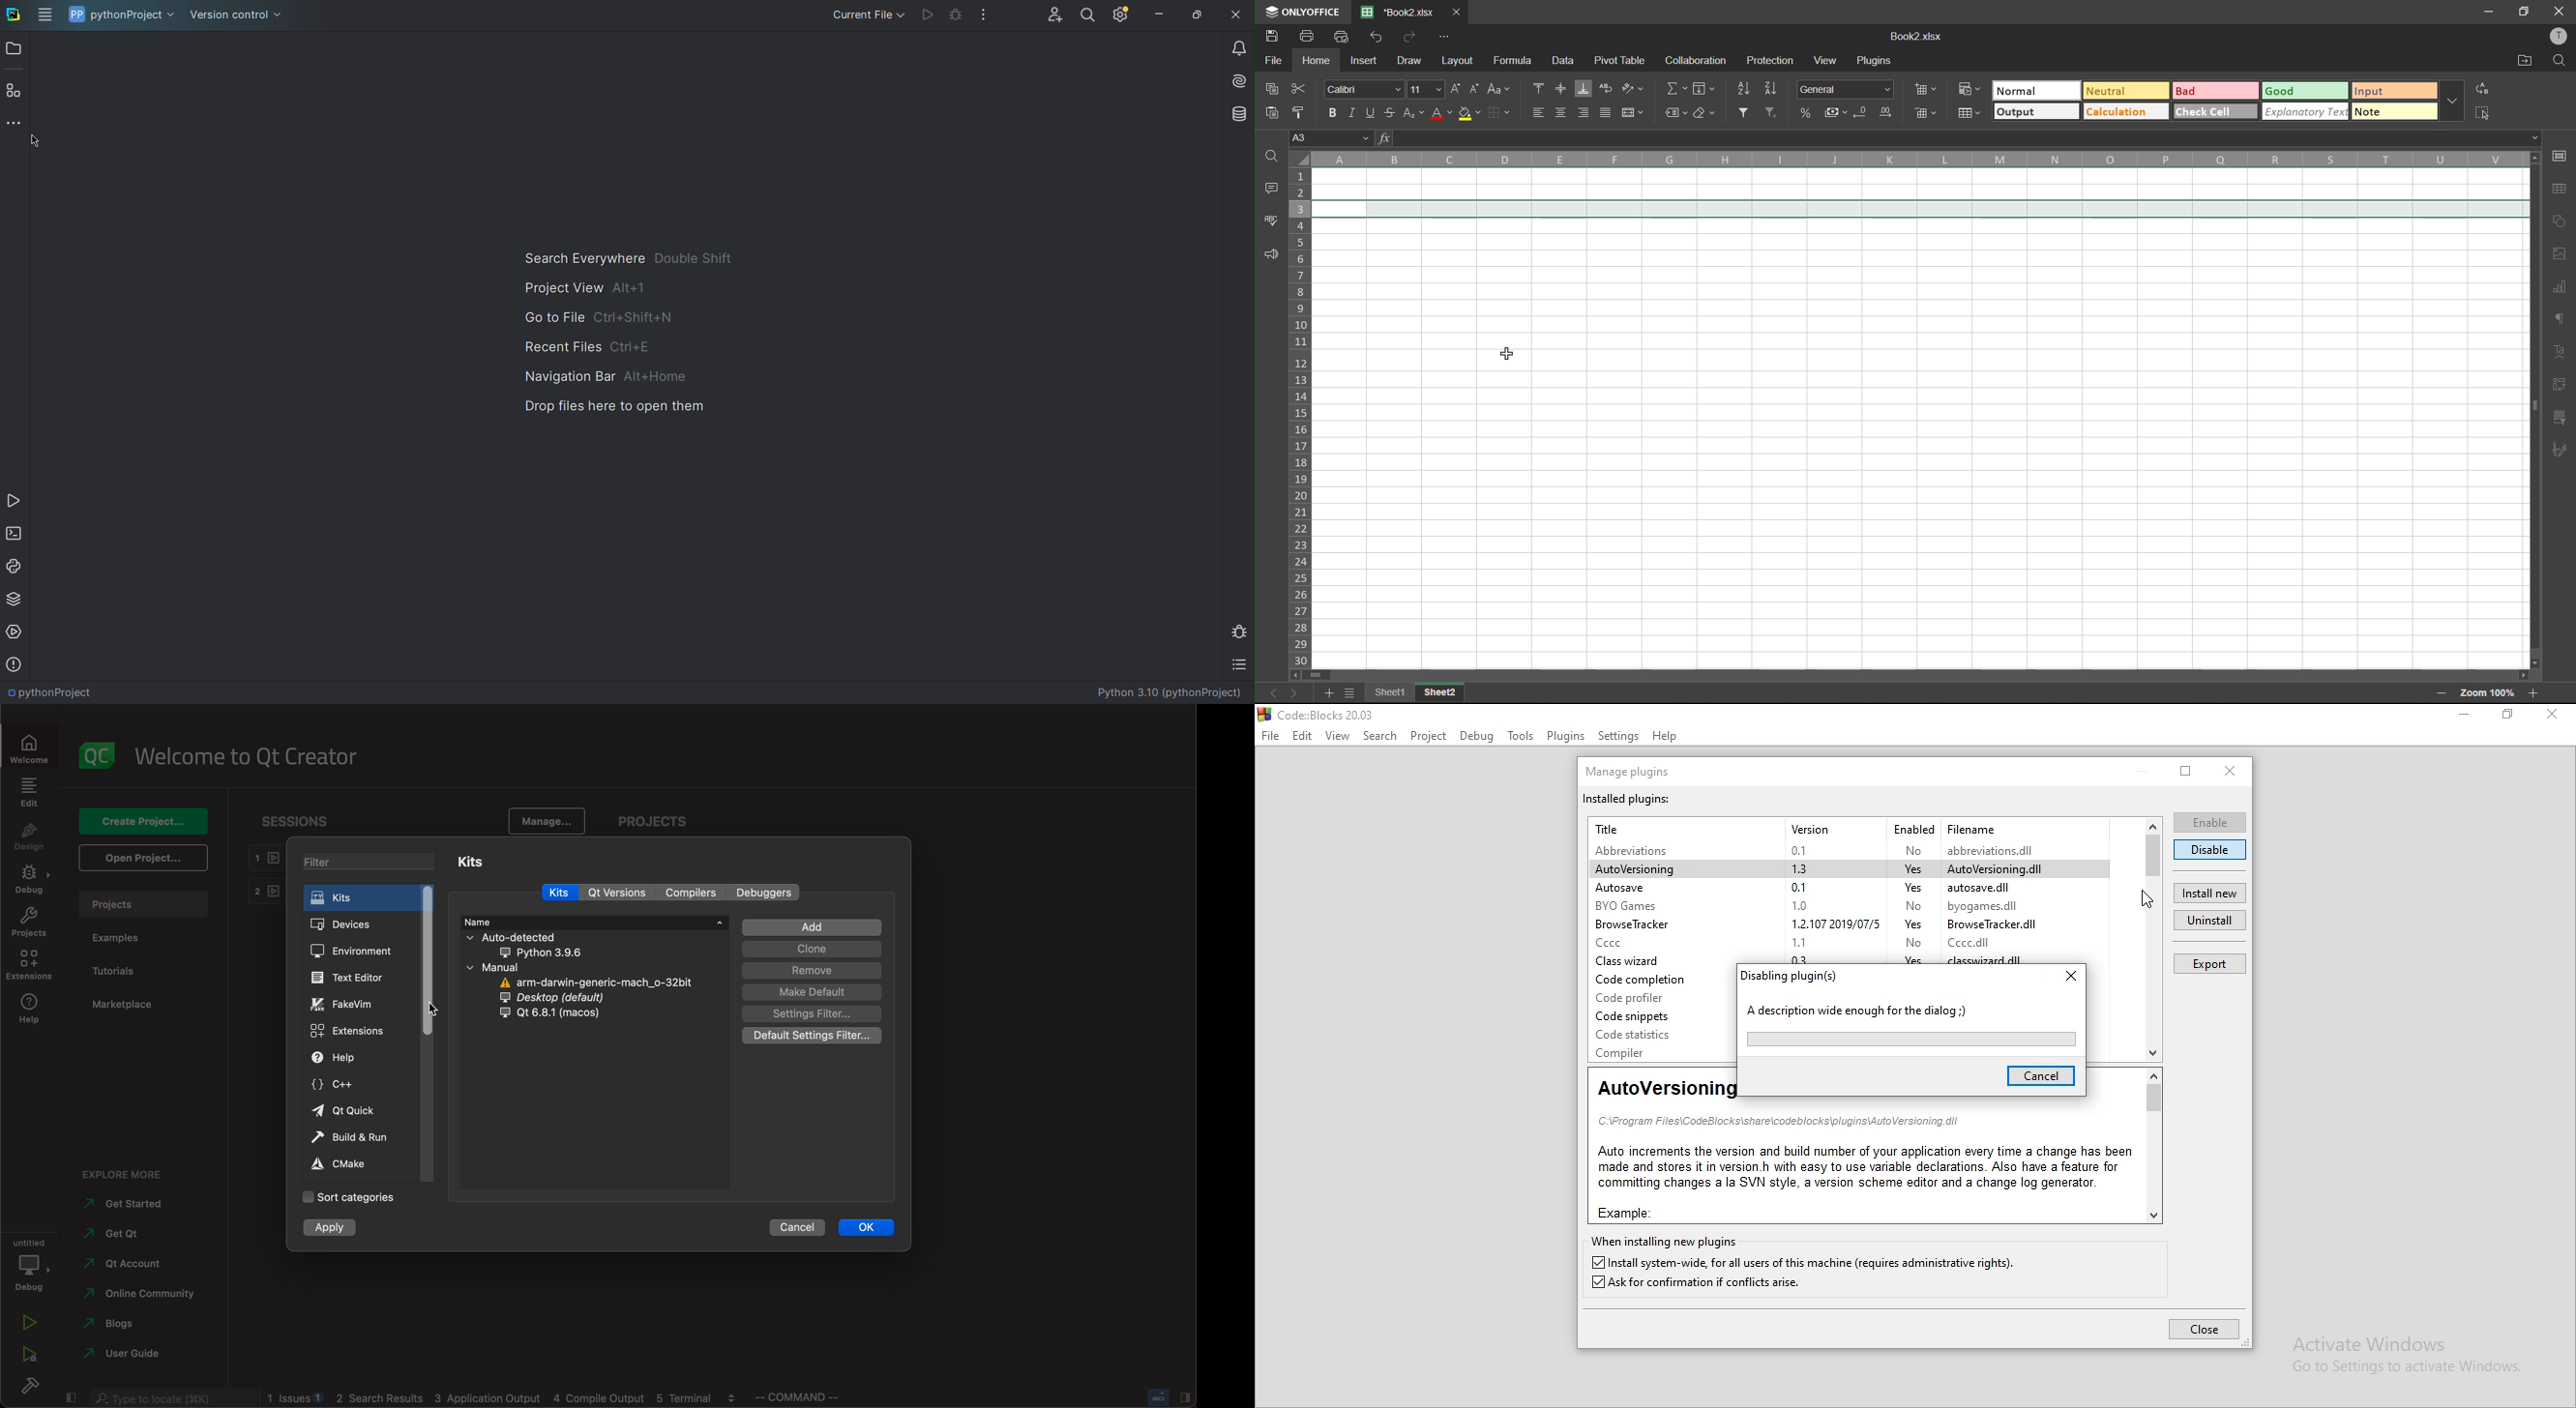 The height and width of the screenshot is (1428, 2576). Describe the element at coordinates (798, 1227) in the screenshot. I see `cancel` at that location.